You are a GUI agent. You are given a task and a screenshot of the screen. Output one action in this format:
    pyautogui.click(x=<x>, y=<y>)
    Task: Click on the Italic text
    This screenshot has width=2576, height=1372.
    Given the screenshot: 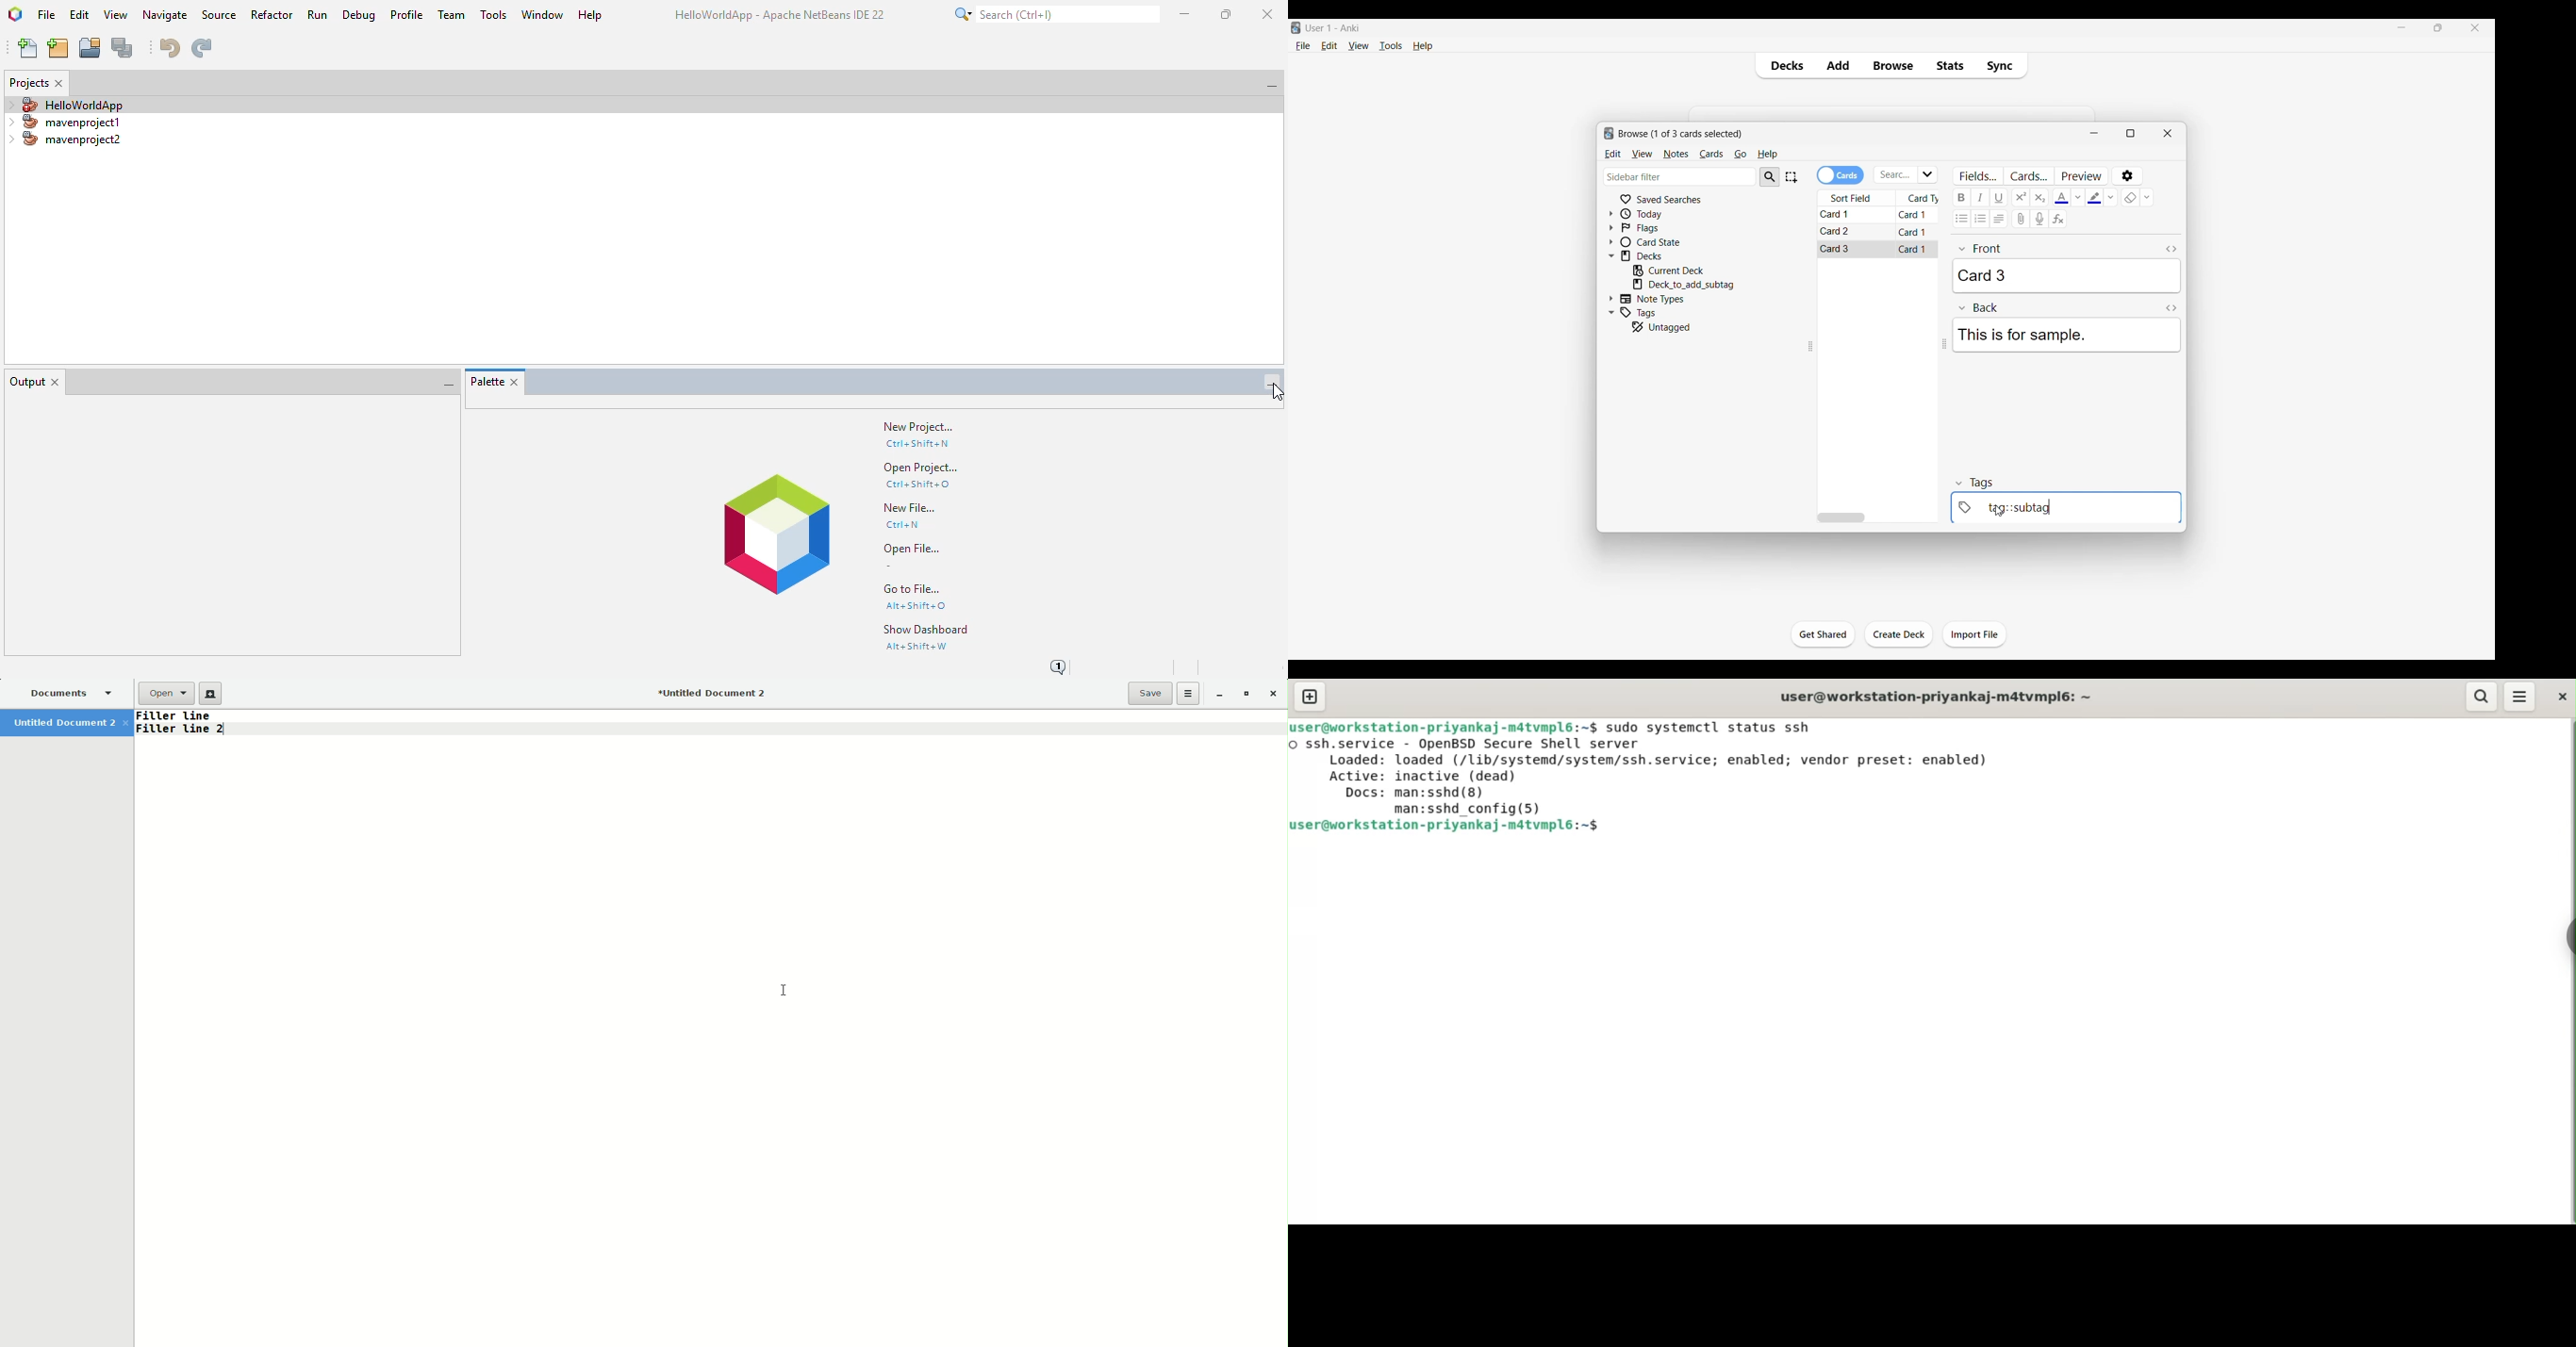 What is the action you would take?
    pyautogui.click(x=1980, y=197)
    